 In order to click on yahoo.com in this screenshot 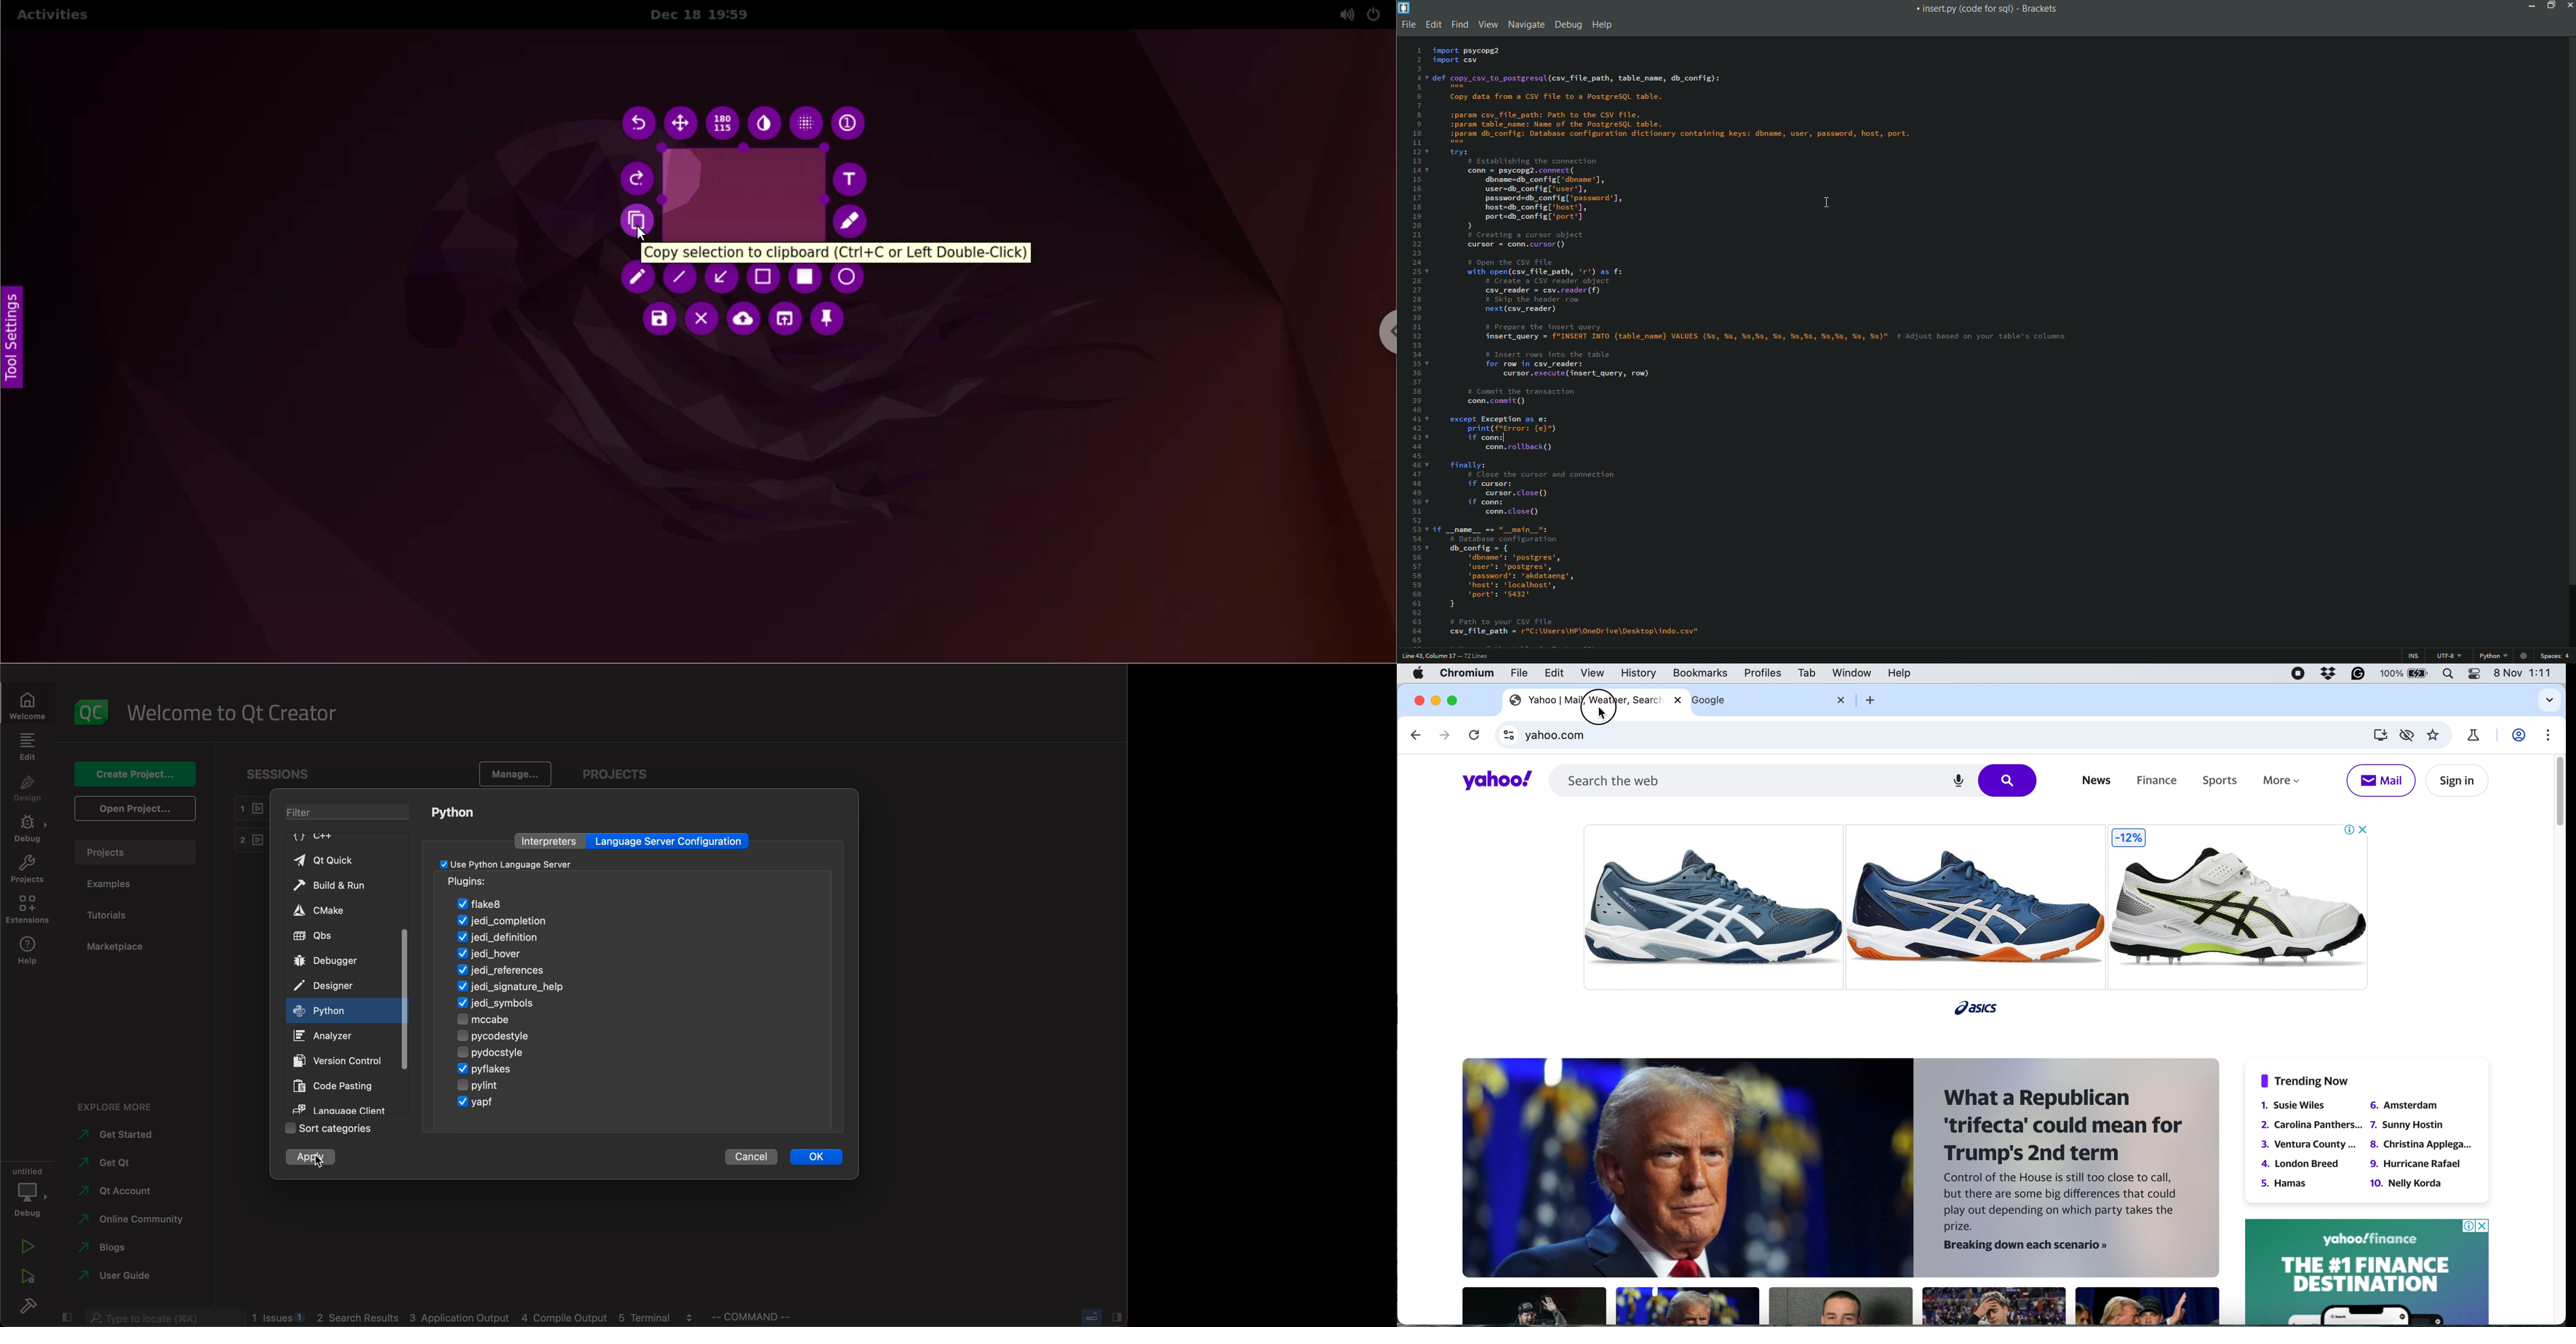, I will do `click(1941, 736)`.